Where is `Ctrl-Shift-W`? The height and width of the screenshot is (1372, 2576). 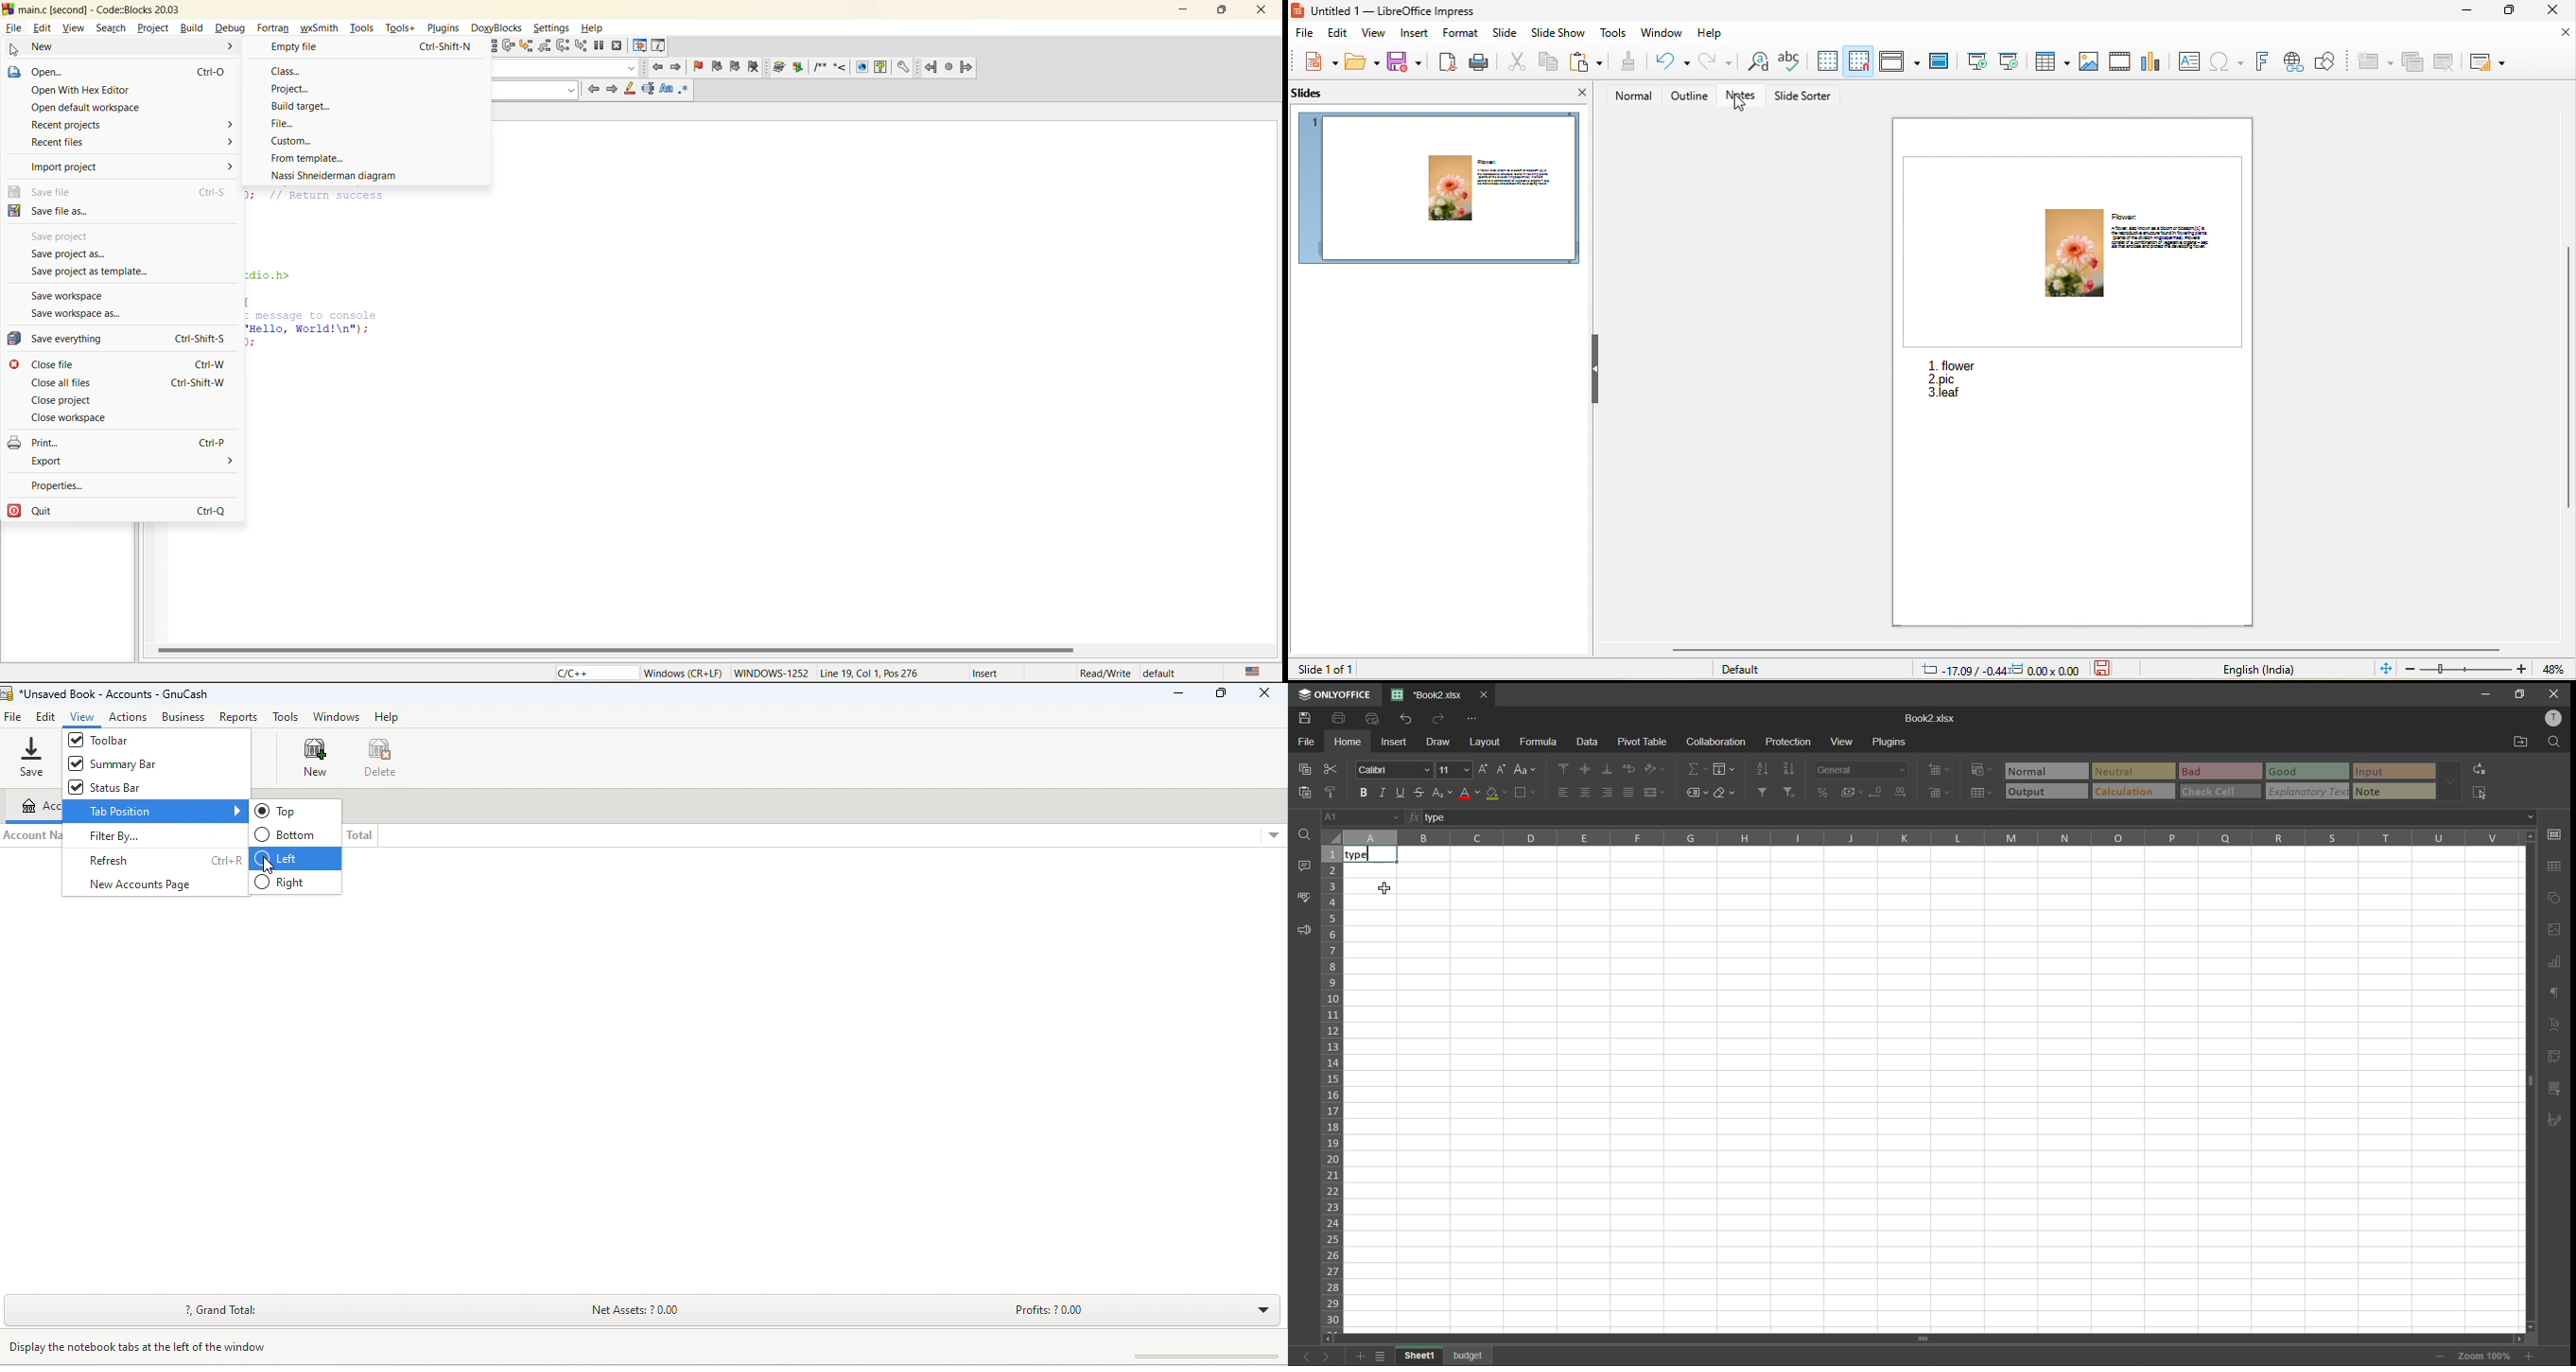
Ctrl-Shift-W is located at coordinates (200, 382).